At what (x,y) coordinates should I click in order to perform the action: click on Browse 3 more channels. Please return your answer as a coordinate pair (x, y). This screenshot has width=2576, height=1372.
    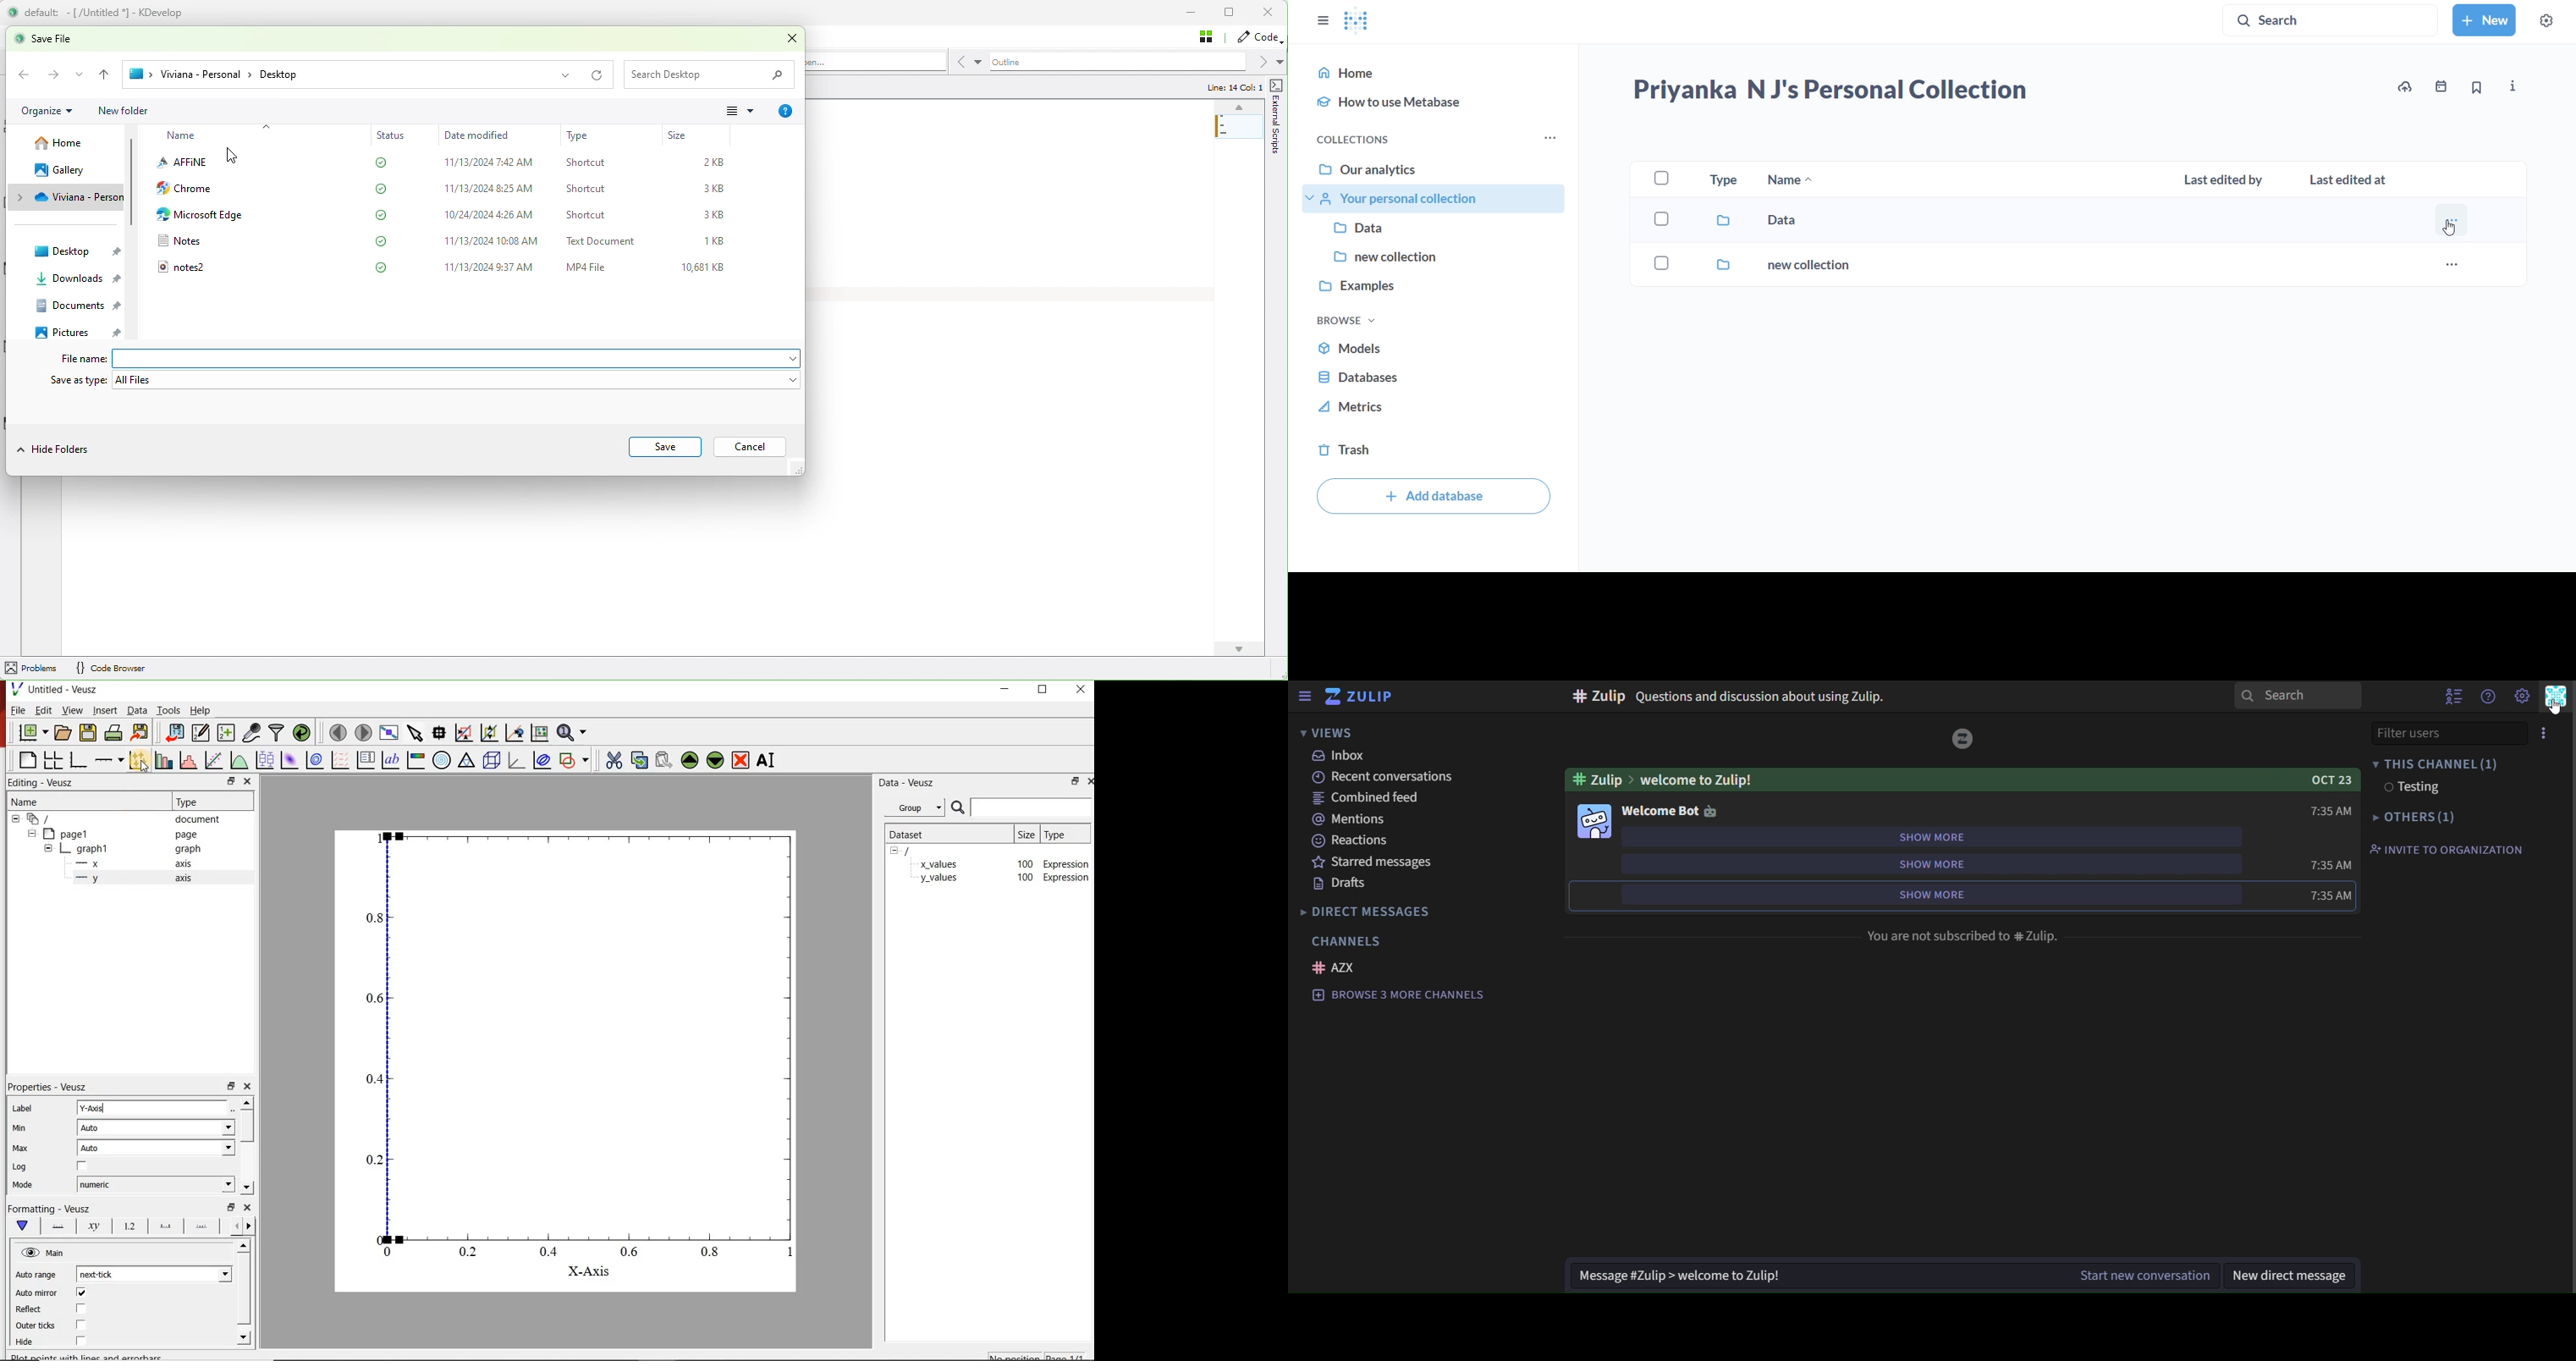
    Looking at the image, I should click on (1403, 996).